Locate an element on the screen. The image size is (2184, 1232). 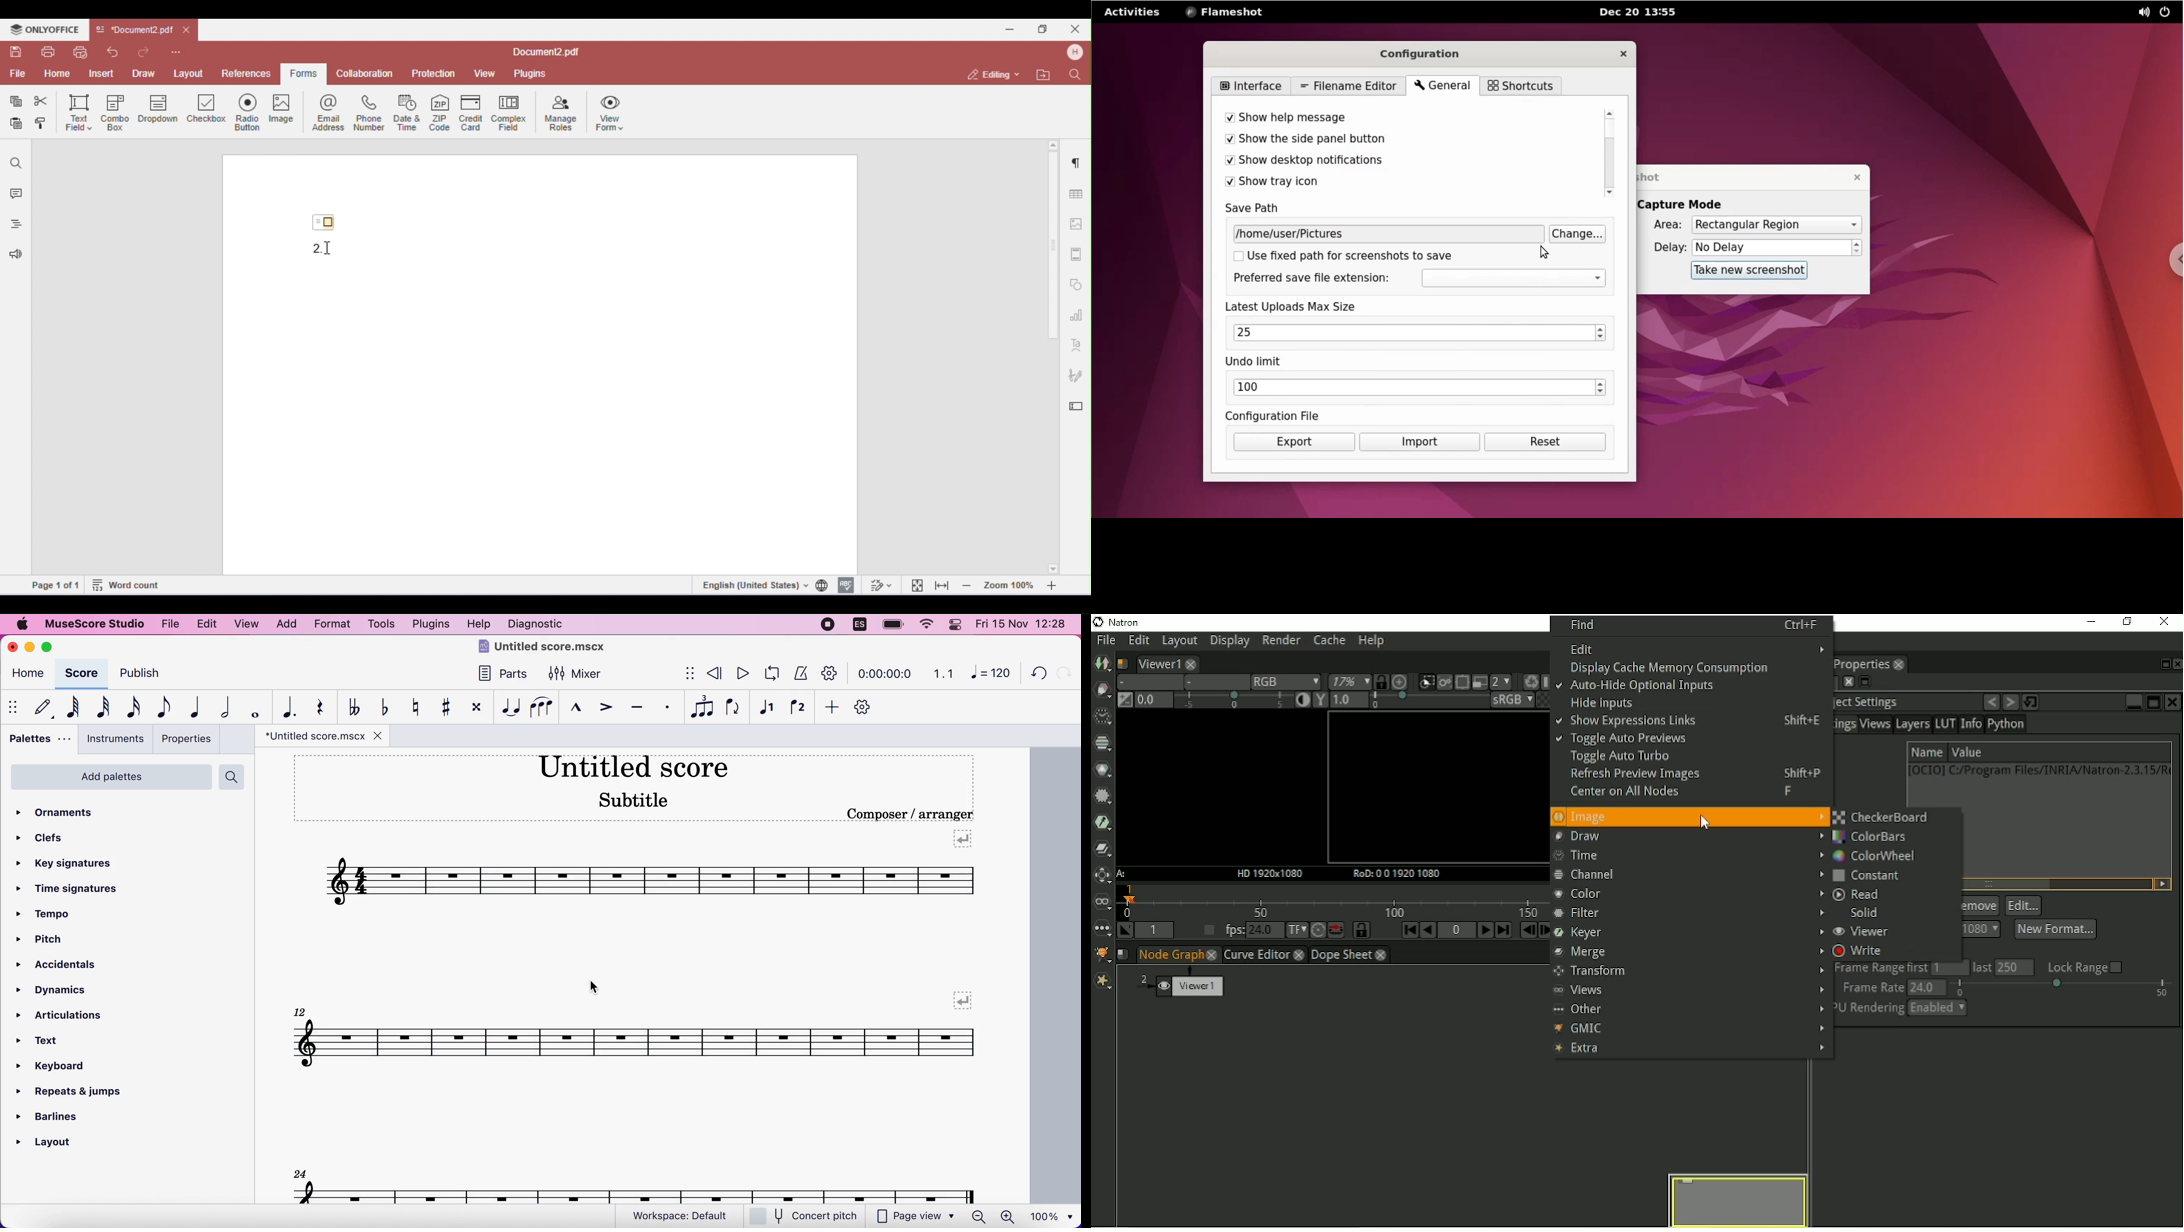
extensions options is located at coordinates (1514, 279).